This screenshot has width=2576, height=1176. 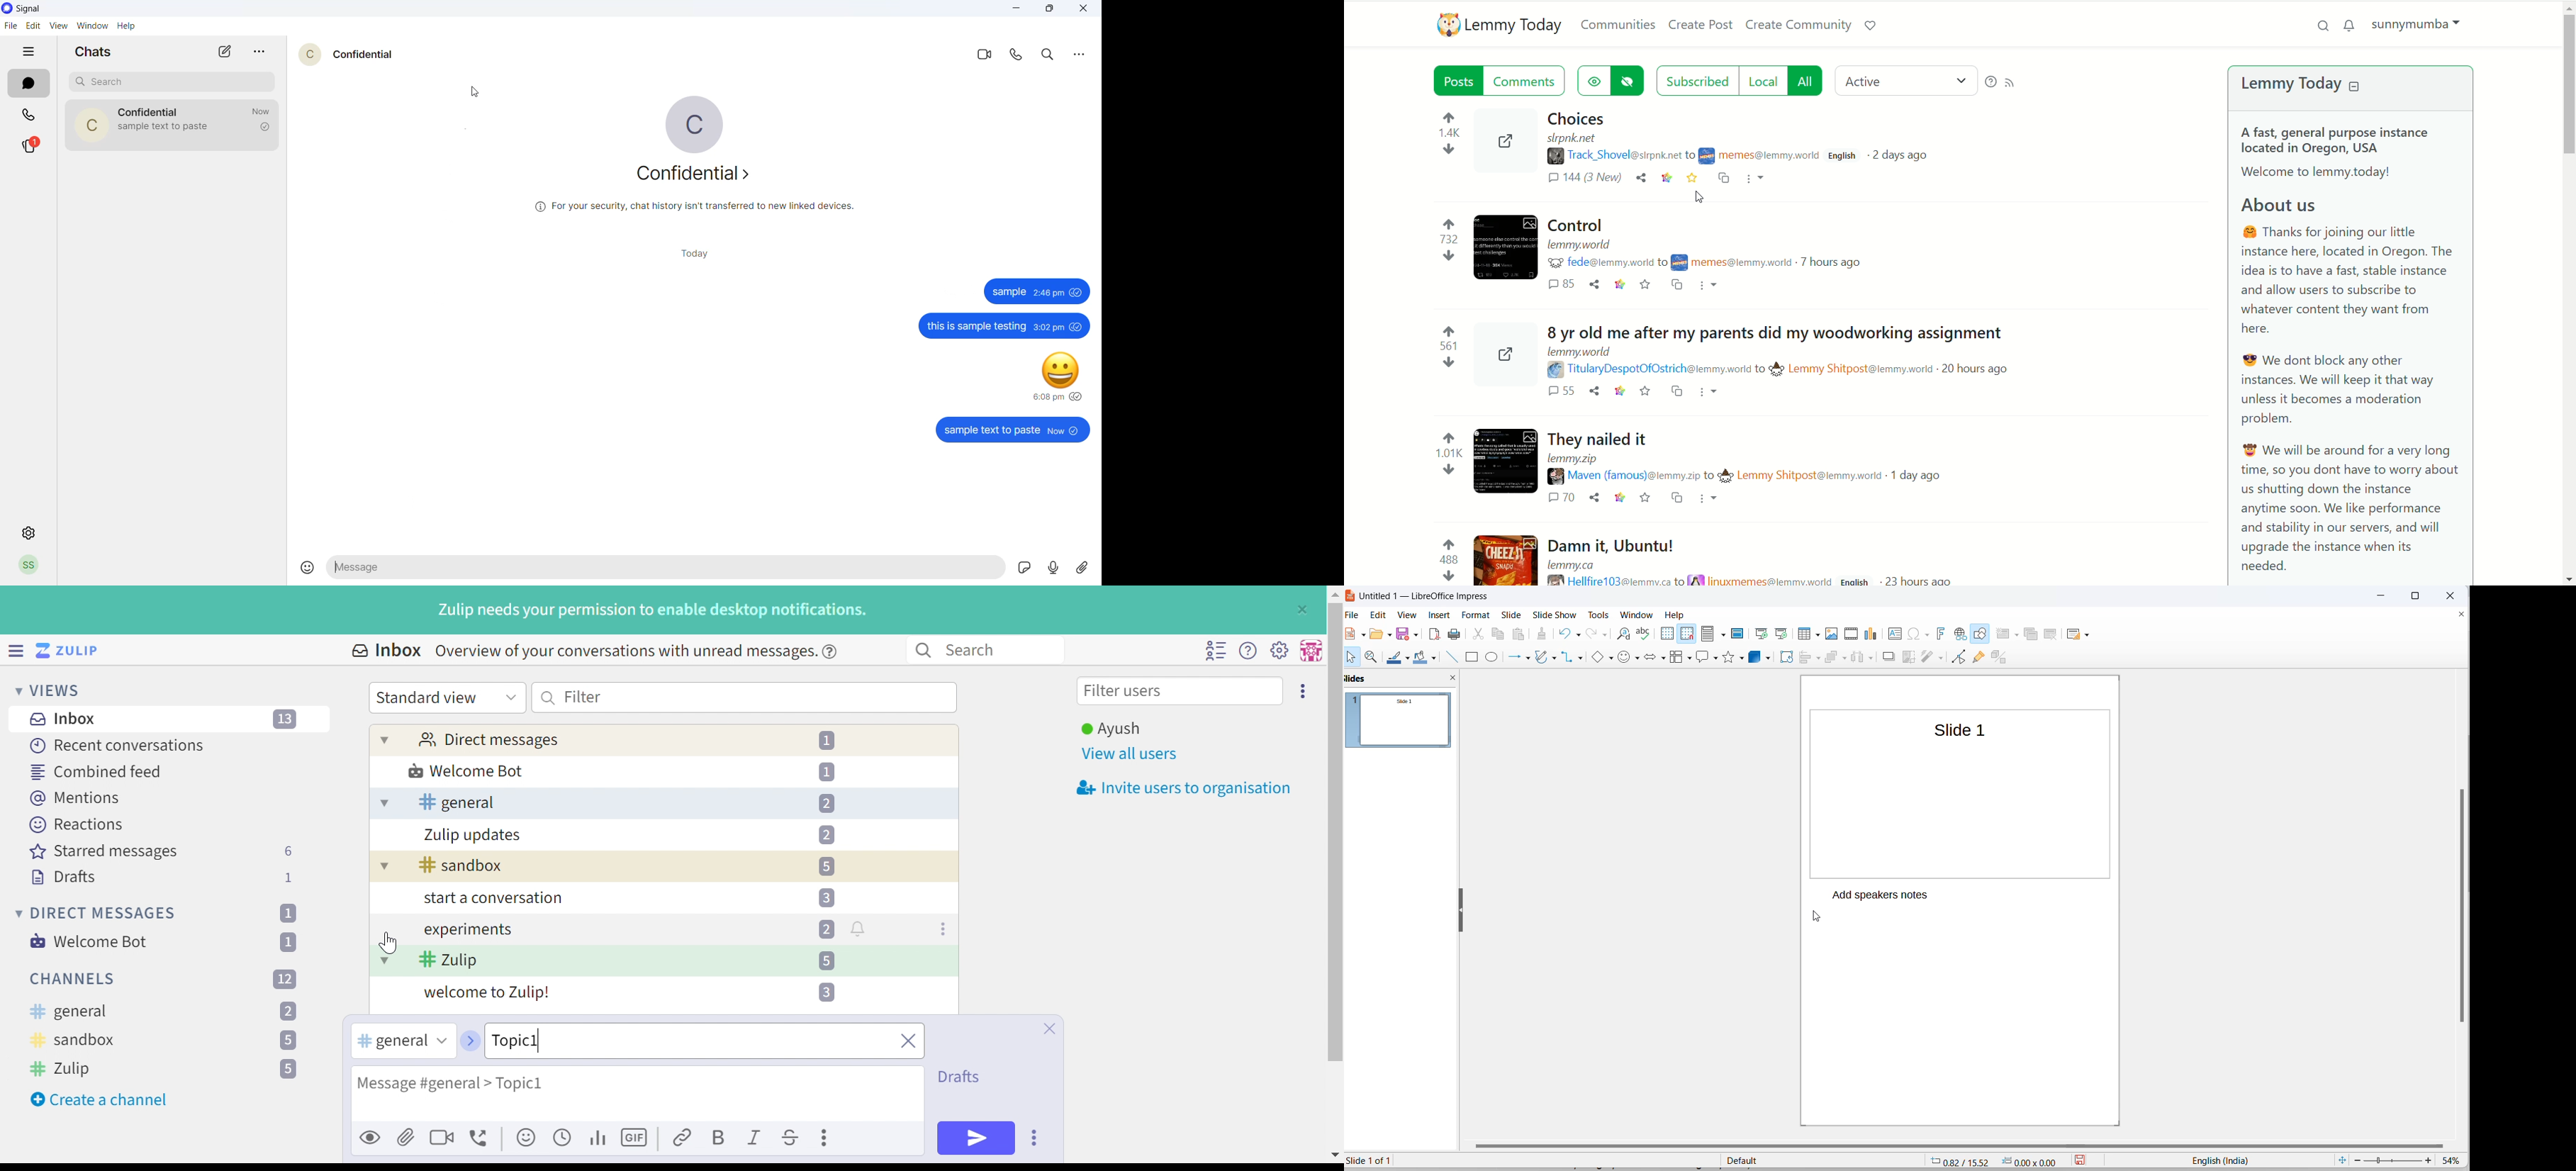 What do you see at coordinates (1415, 634) in the screenshot?
I see `save options` at bounding box center [1415, 634].